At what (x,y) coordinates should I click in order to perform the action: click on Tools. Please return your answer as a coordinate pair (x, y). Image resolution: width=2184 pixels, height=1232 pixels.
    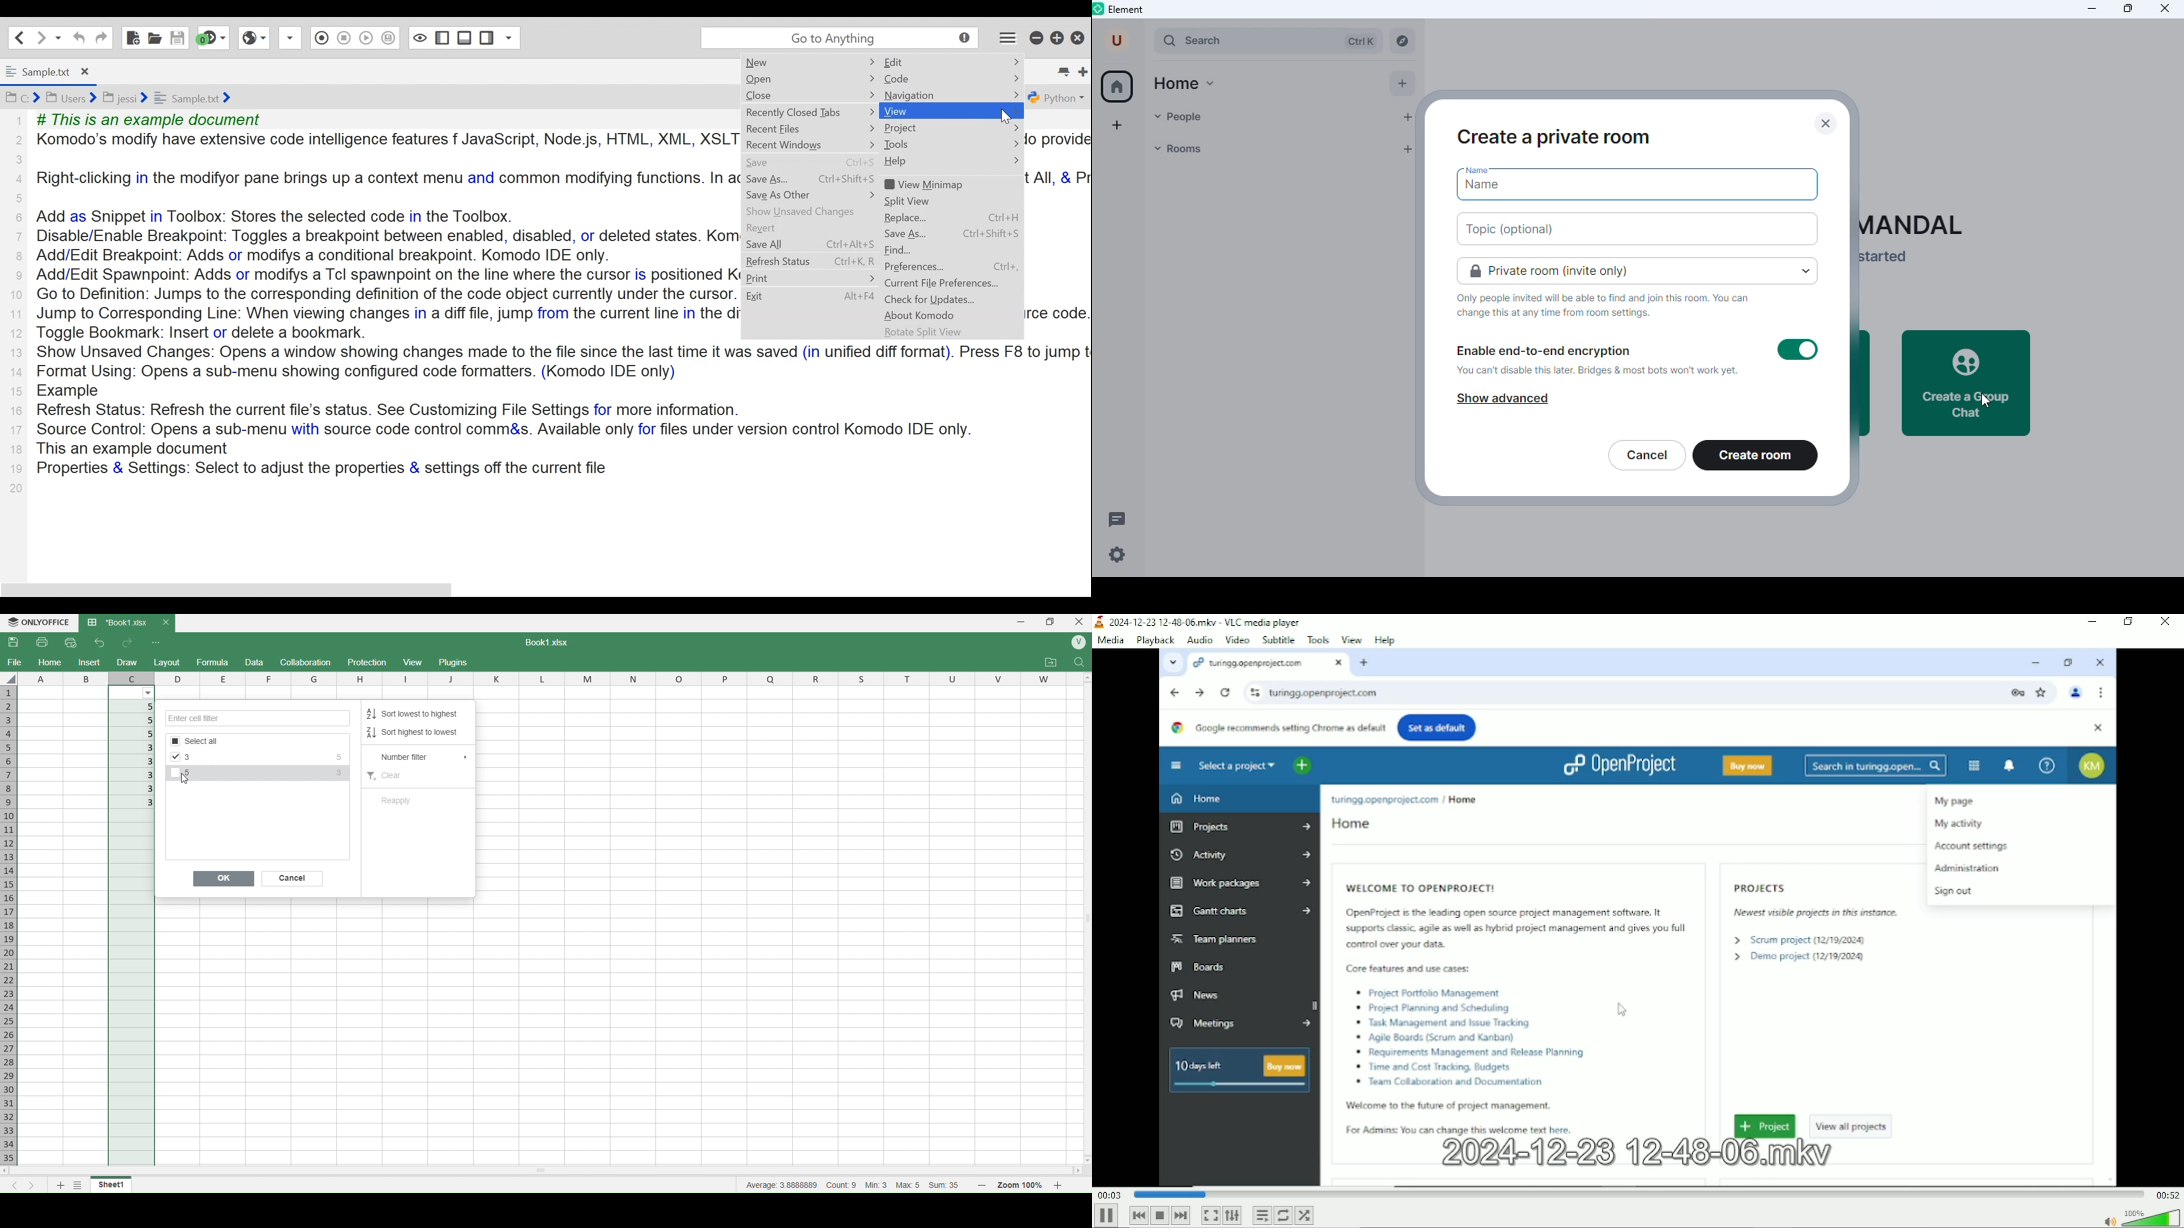
    Looking at the image, I should click on (1319, 639).